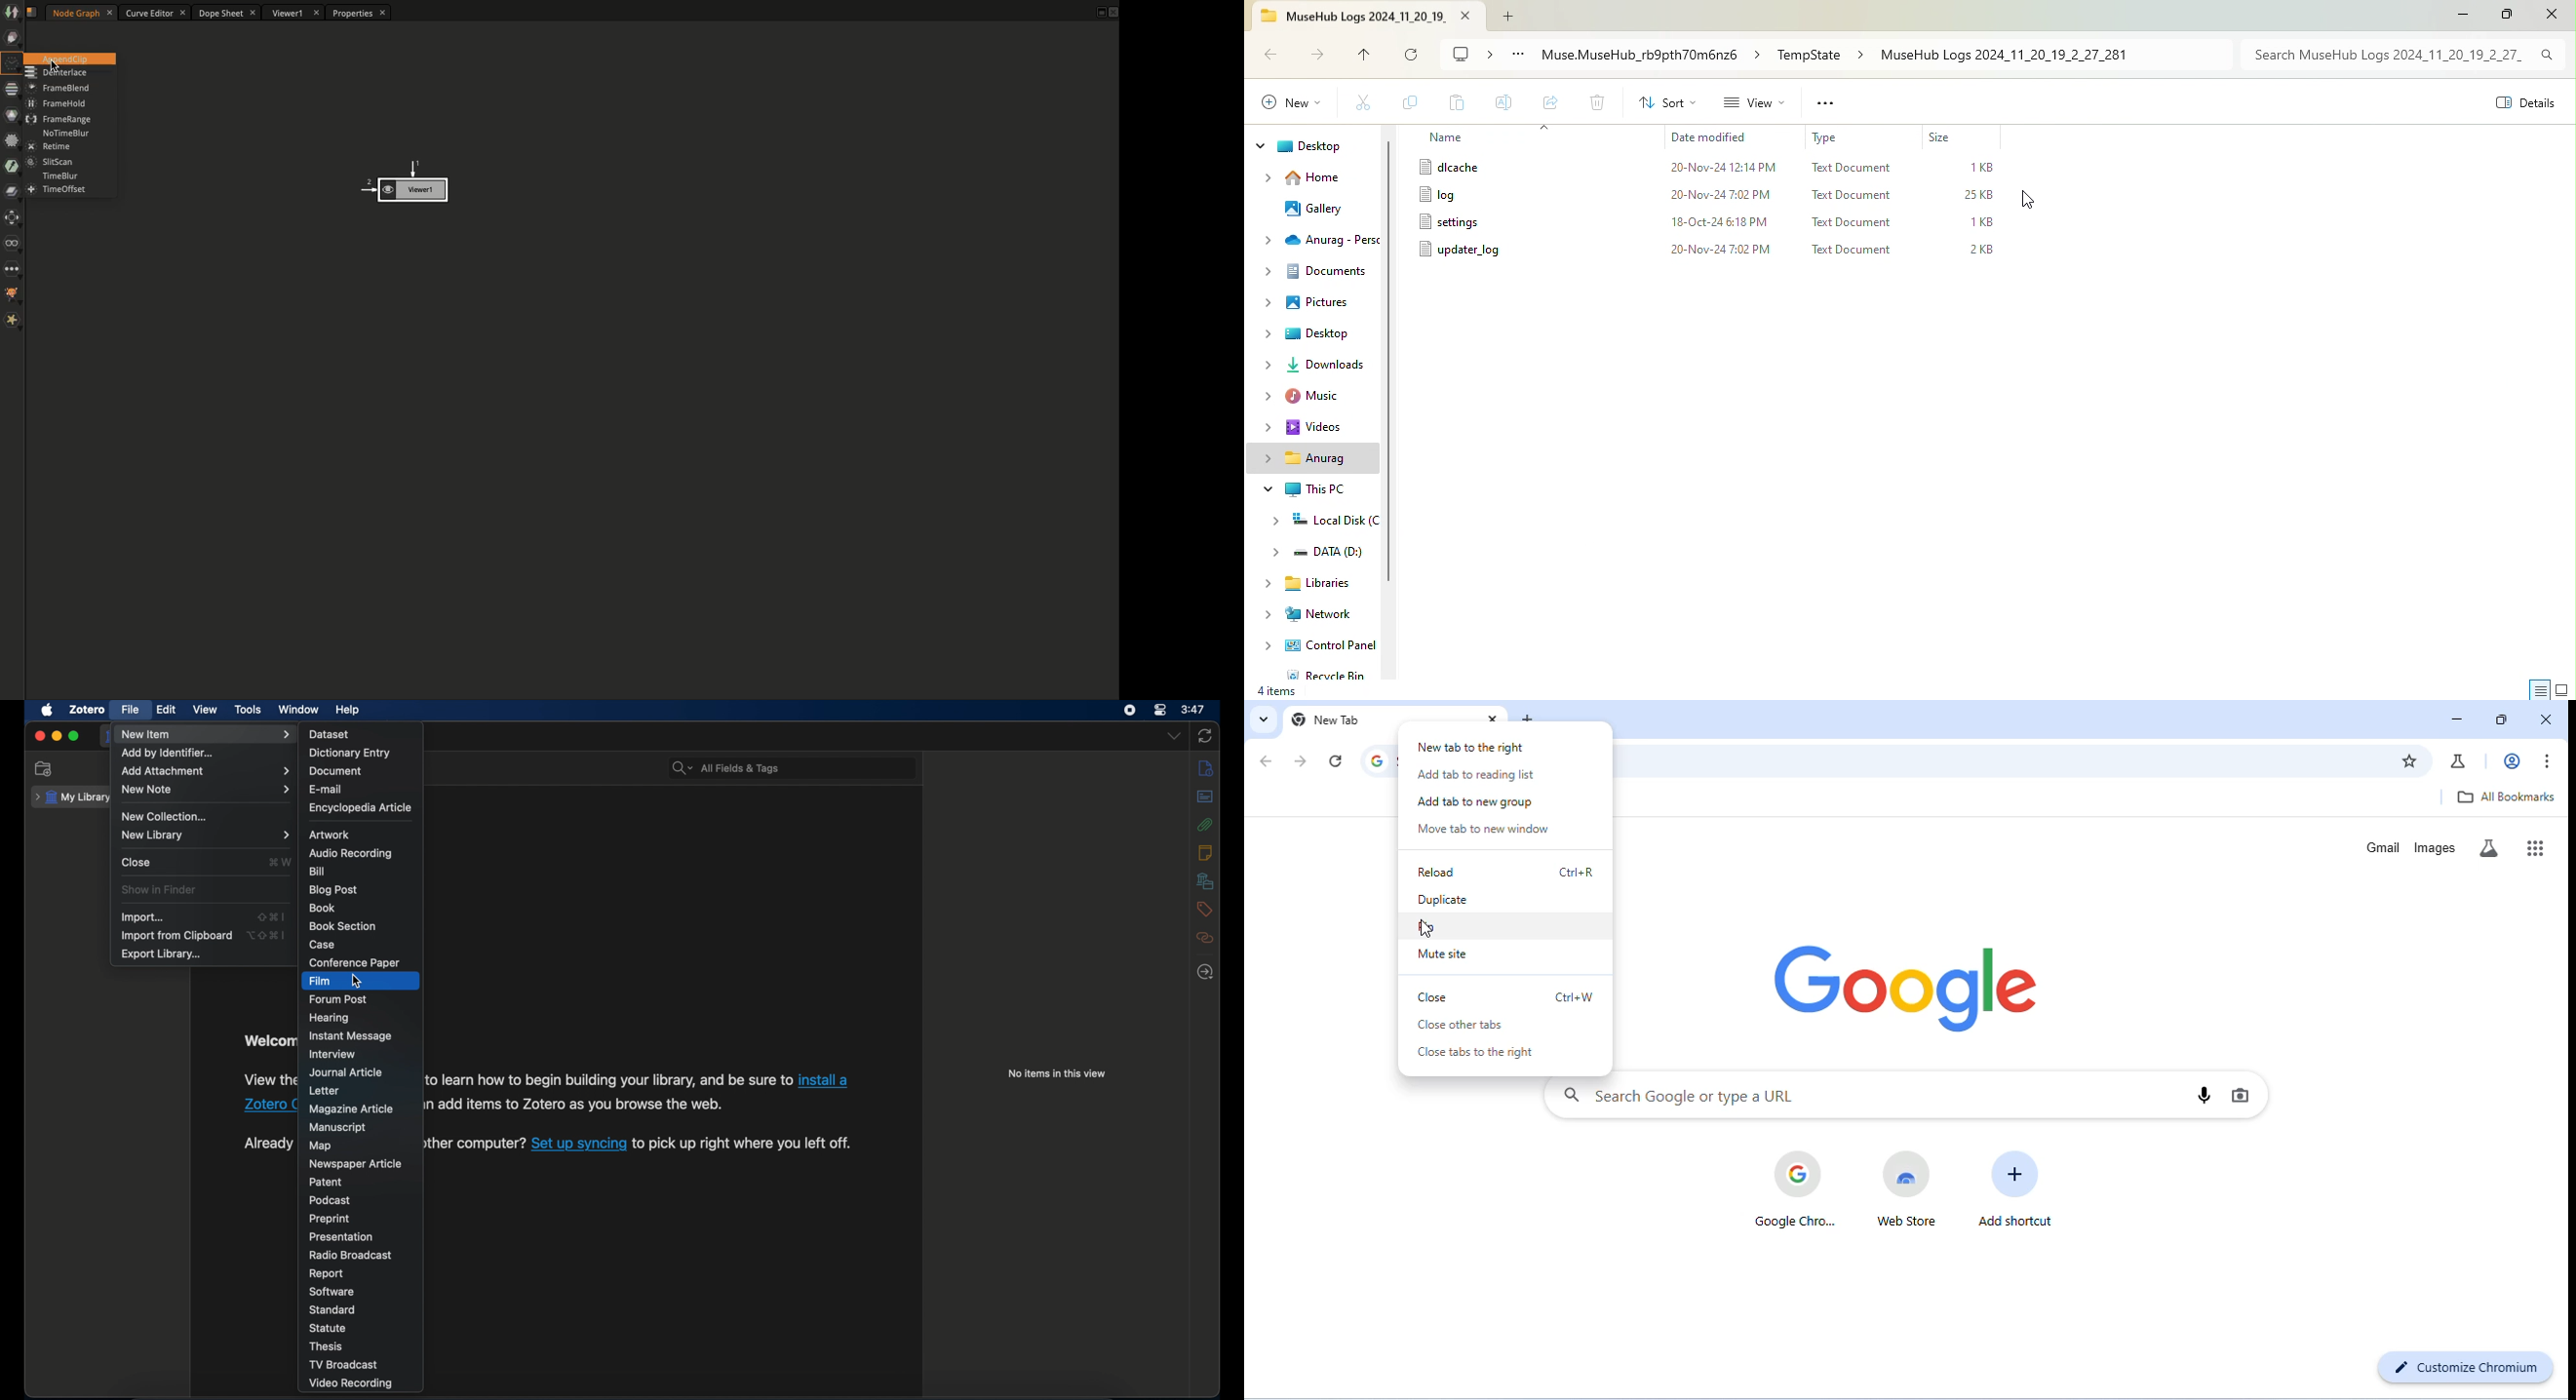  What do you see at coordinates (1294, 147) in the screenshot?
I see `Dekstop` at bounding box center [1294, 147].